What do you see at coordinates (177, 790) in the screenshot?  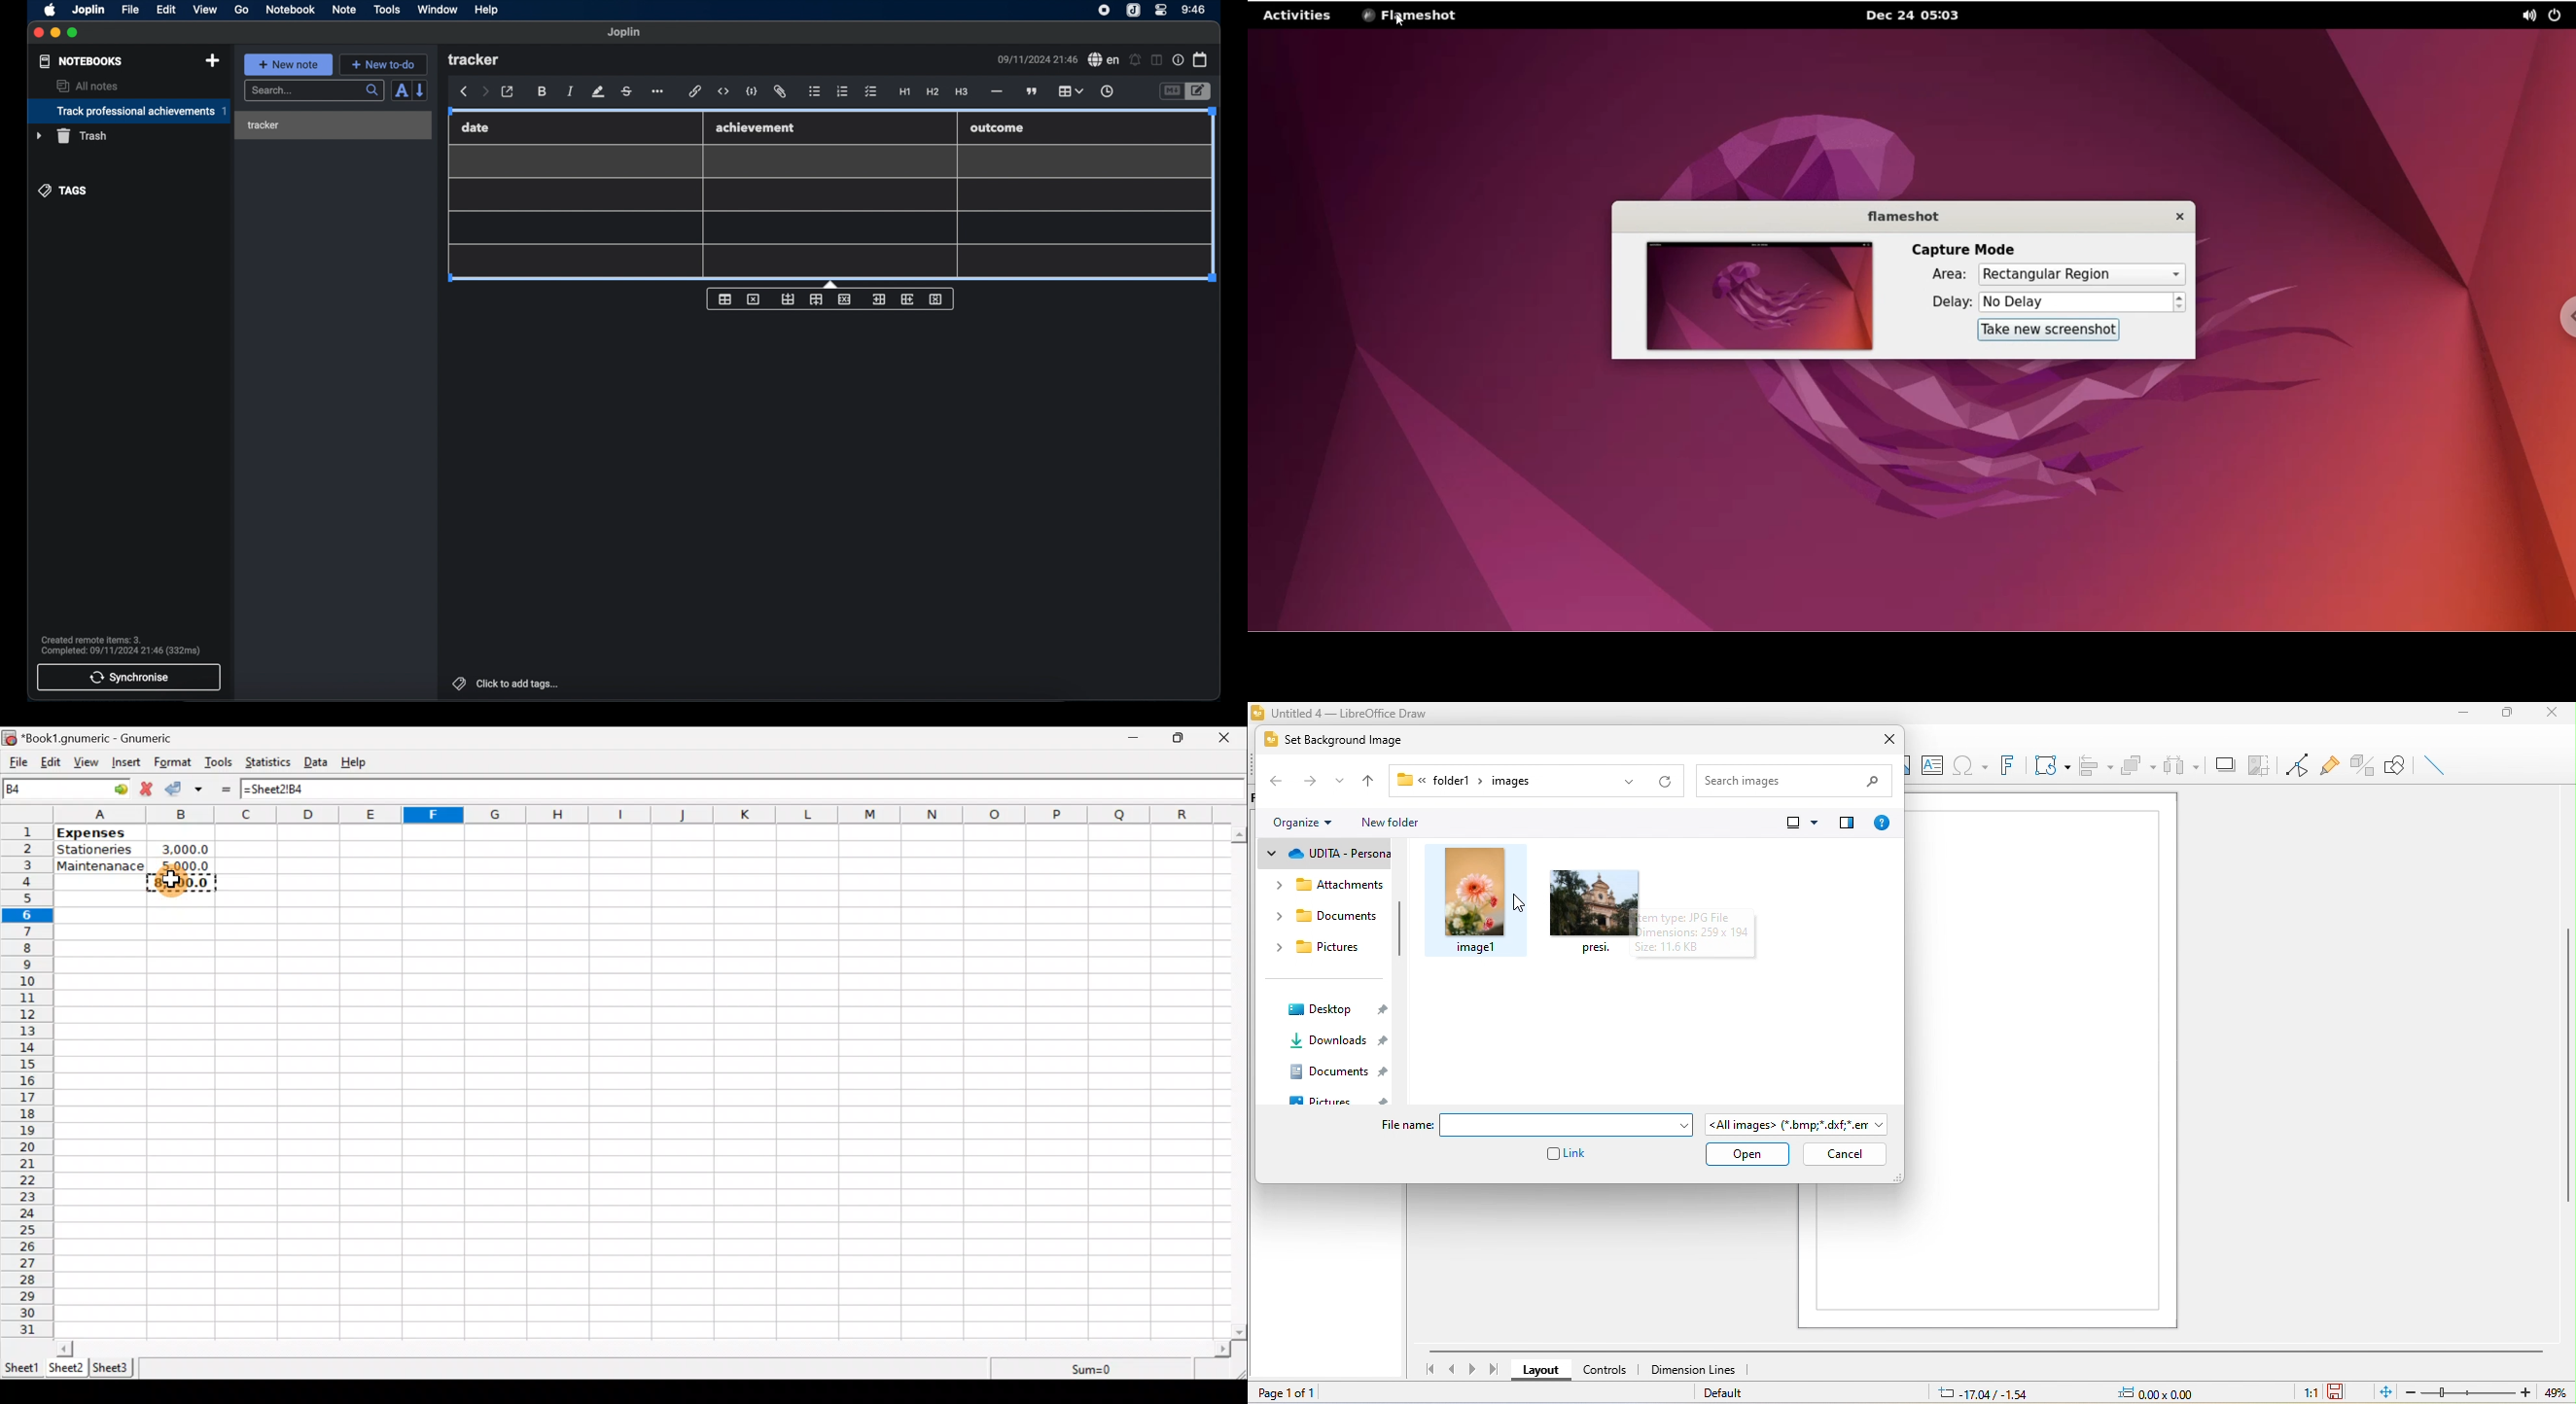 I see `Accept change` at bounding box center [177, 790].